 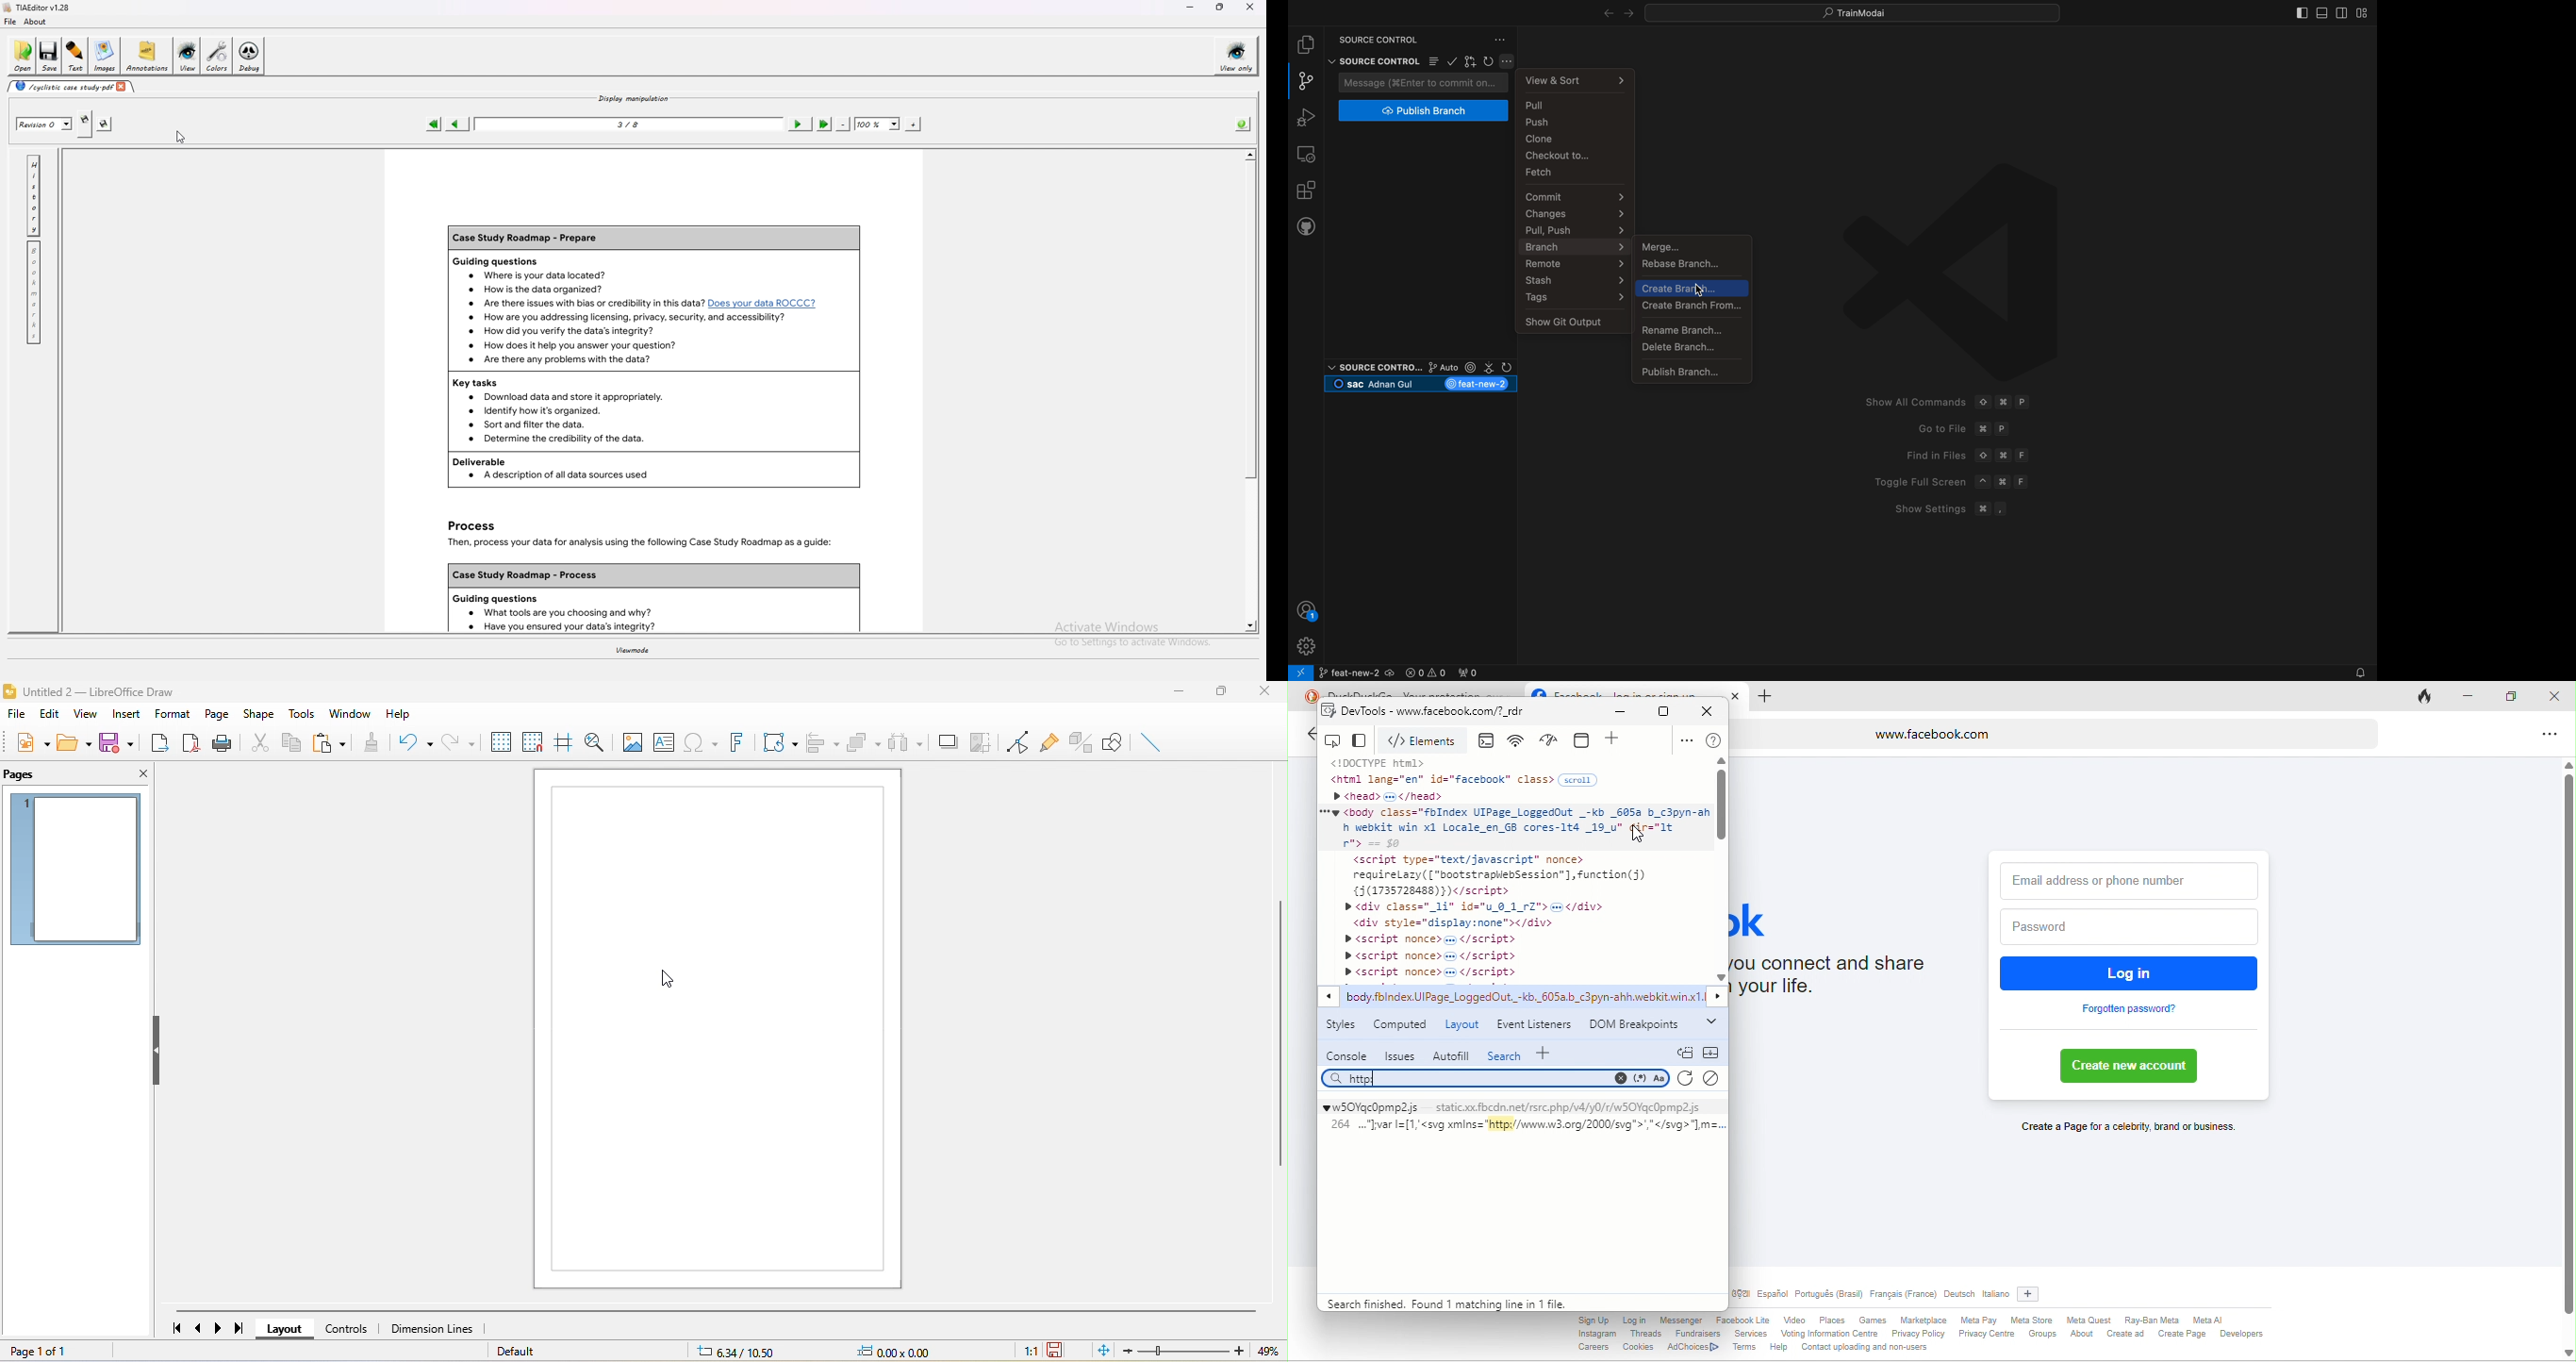 What do you see at coordinates (1104, 1350) in the screenshot?
I see `fit page to current window` at bounding box center [1104, 1350].